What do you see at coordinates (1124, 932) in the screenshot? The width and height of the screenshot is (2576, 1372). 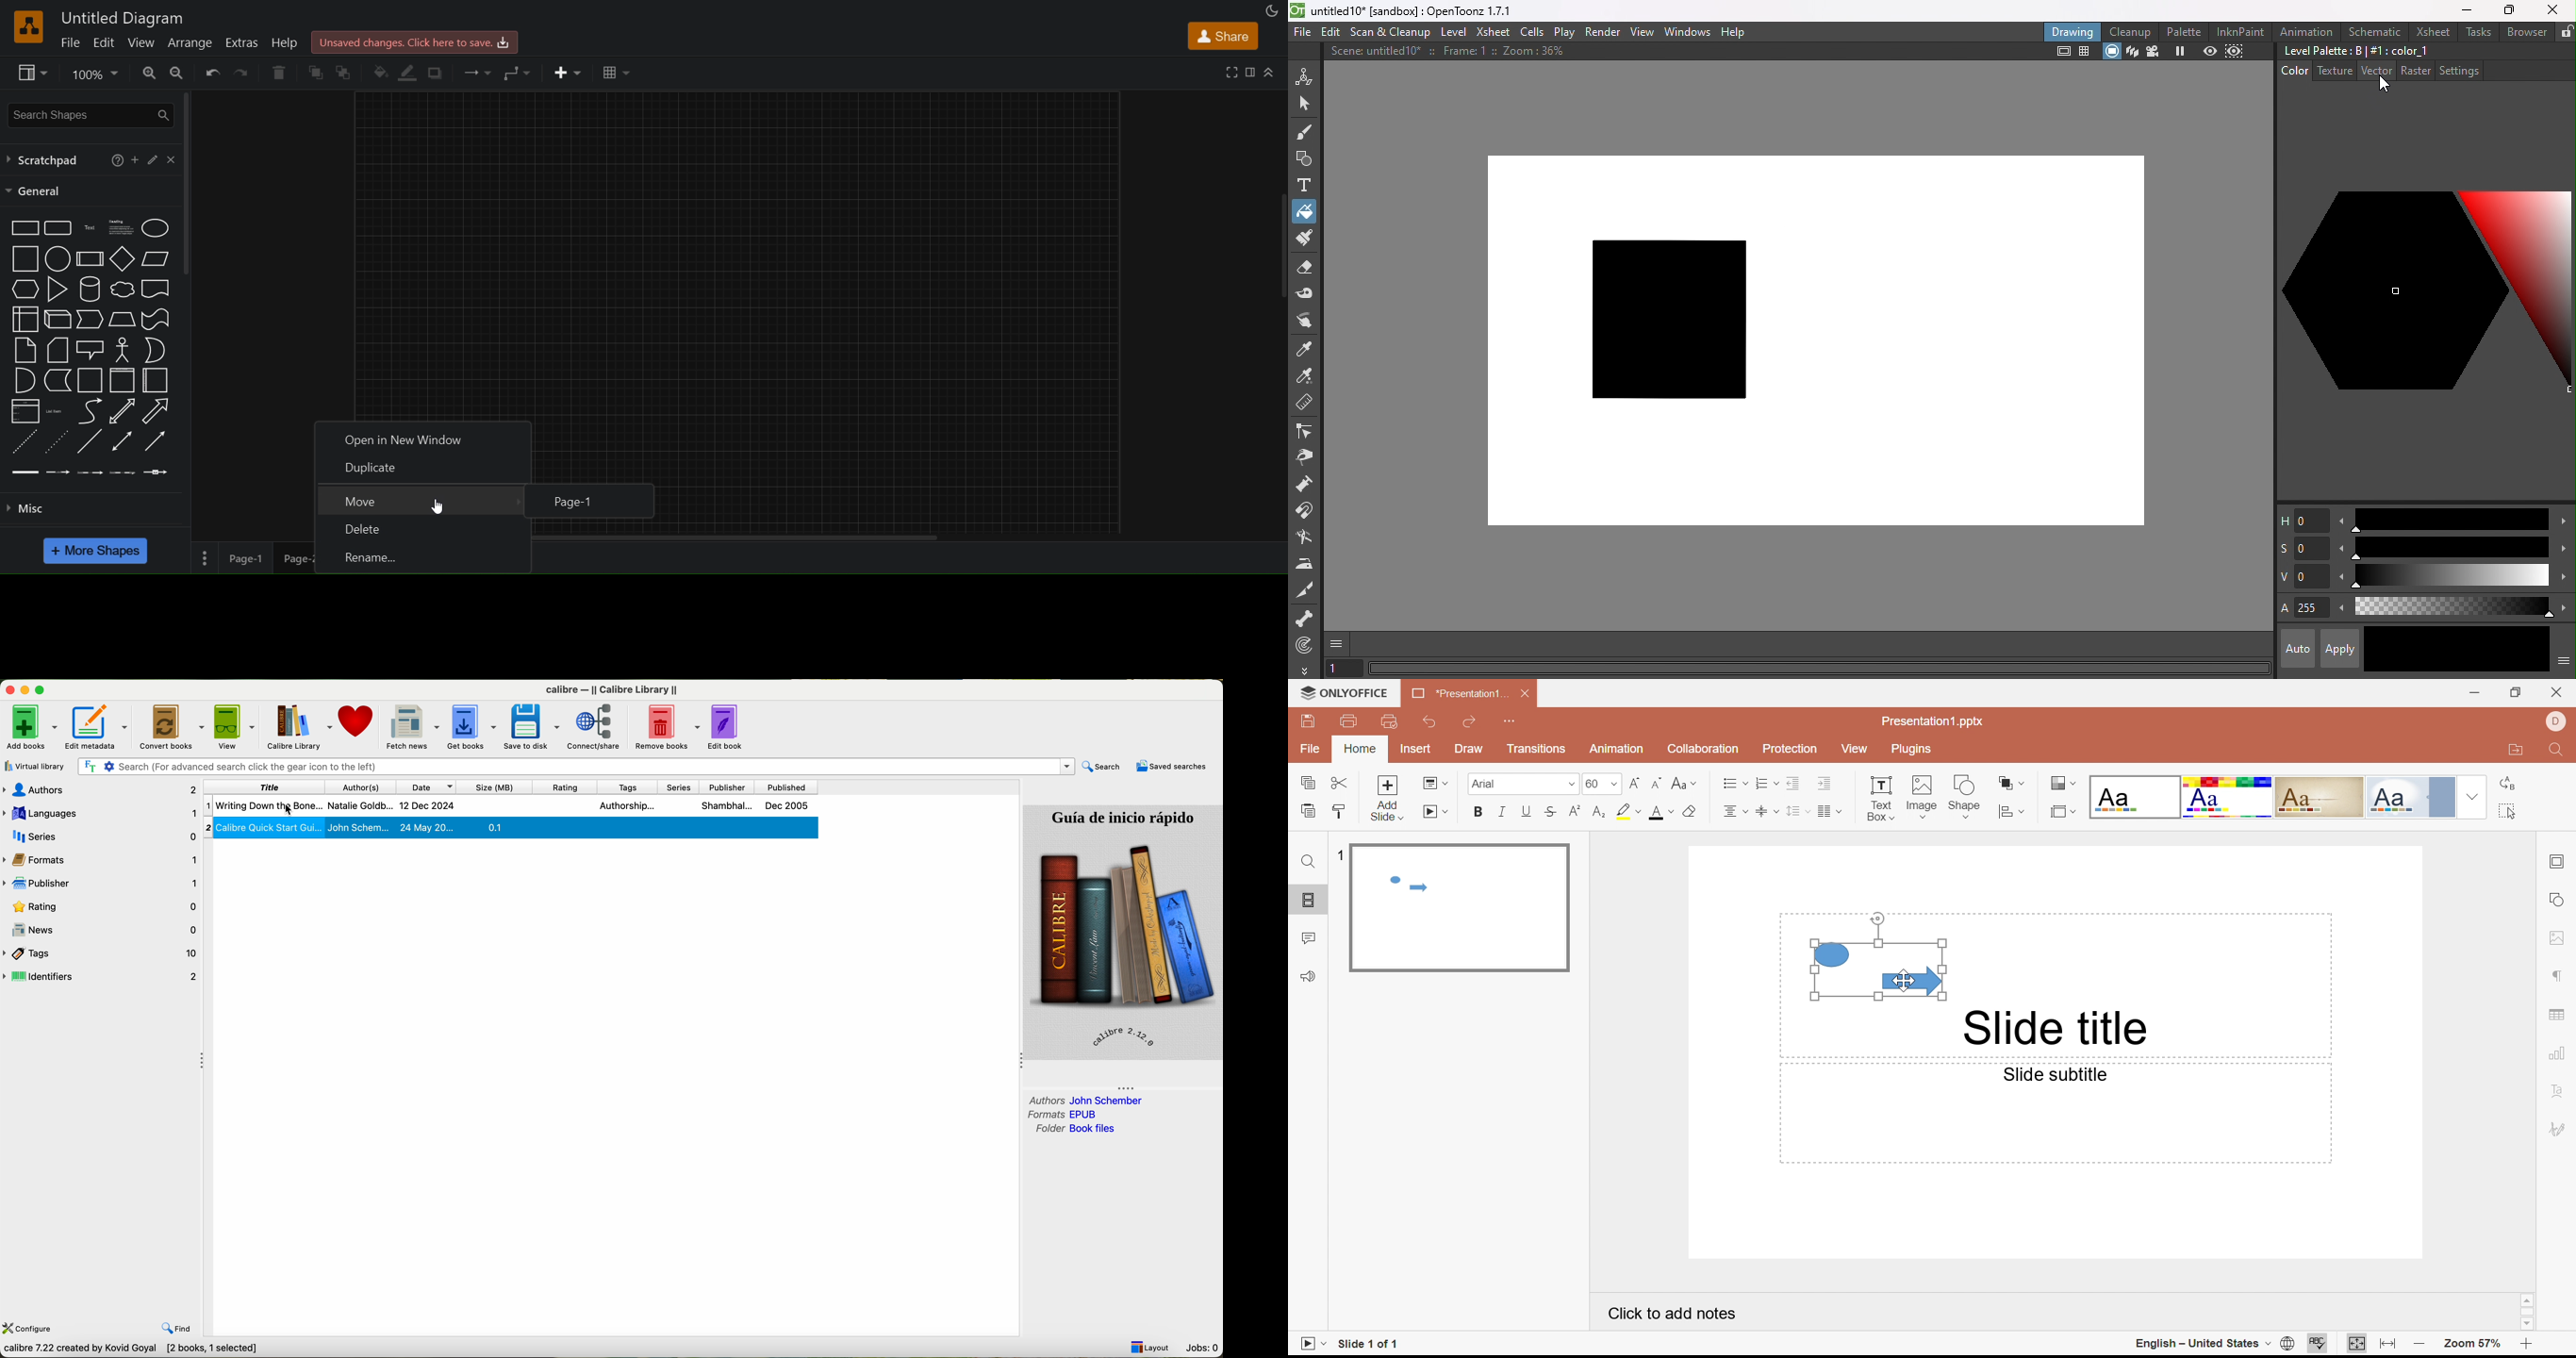 I see `book cover preview` at bounding box center [1124, 932].